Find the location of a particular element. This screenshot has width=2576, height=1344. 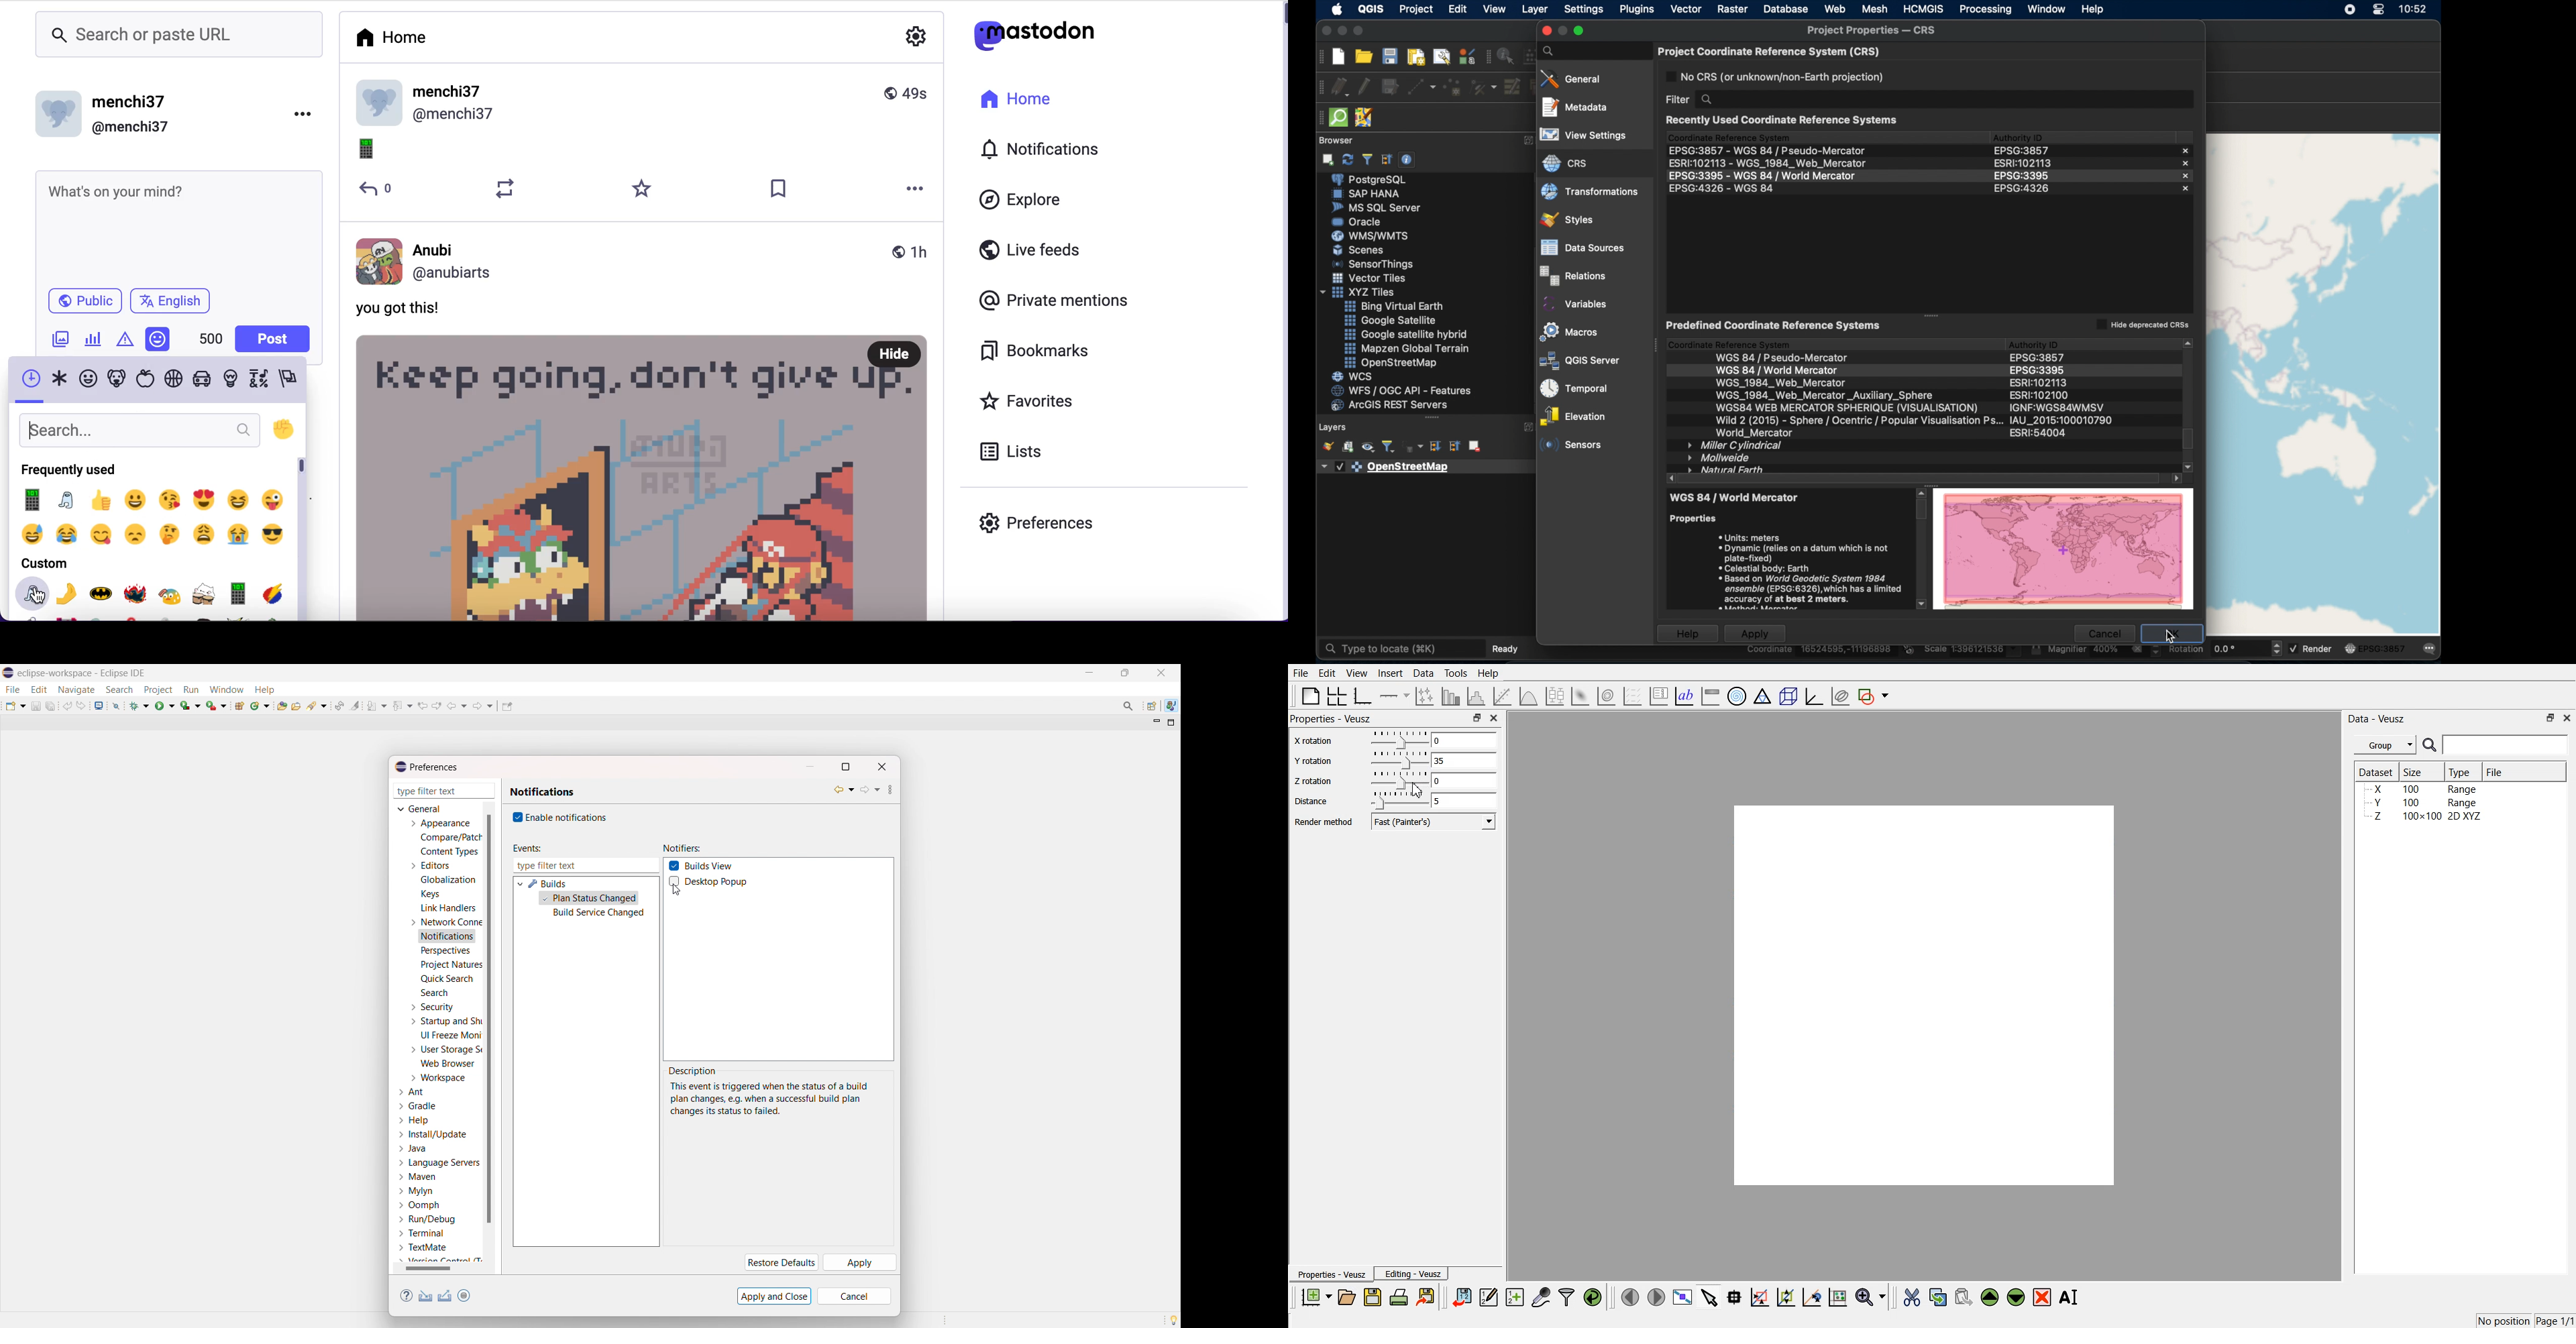

Checkbox is located at coordinates (674, 865).